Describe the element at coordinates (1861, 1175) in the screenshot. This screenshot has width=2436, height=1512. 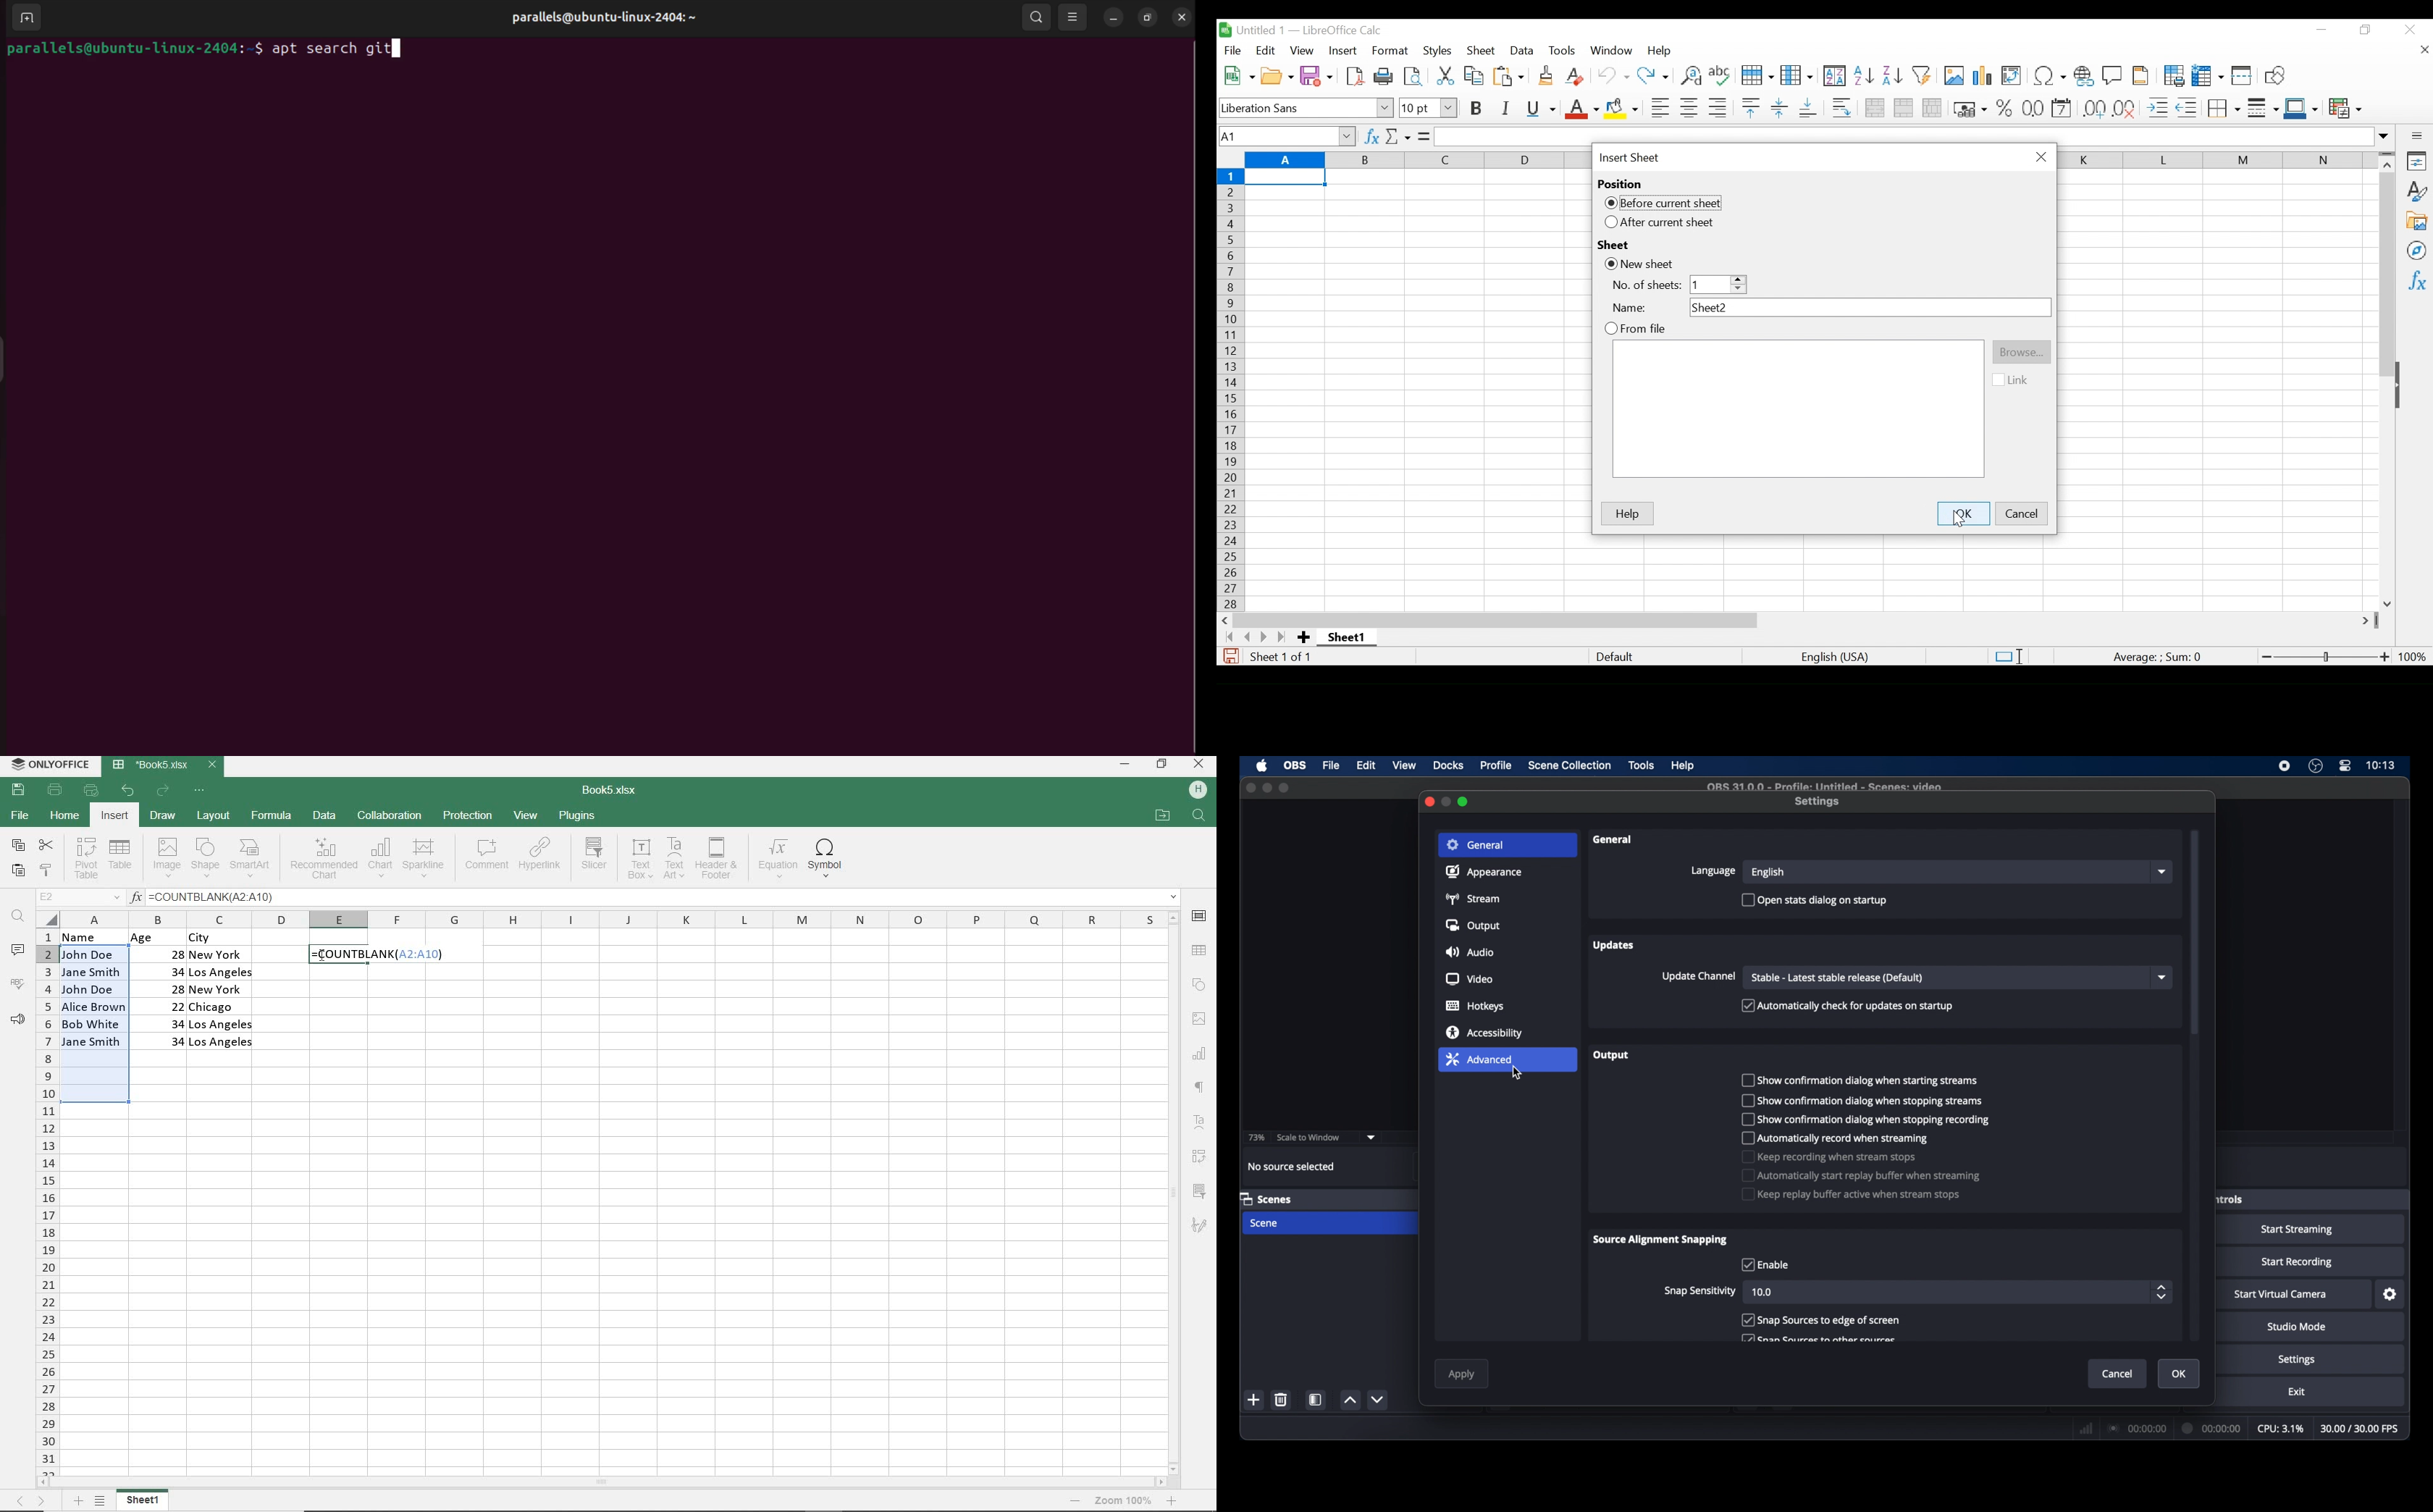
I see `checkbox` at that location.